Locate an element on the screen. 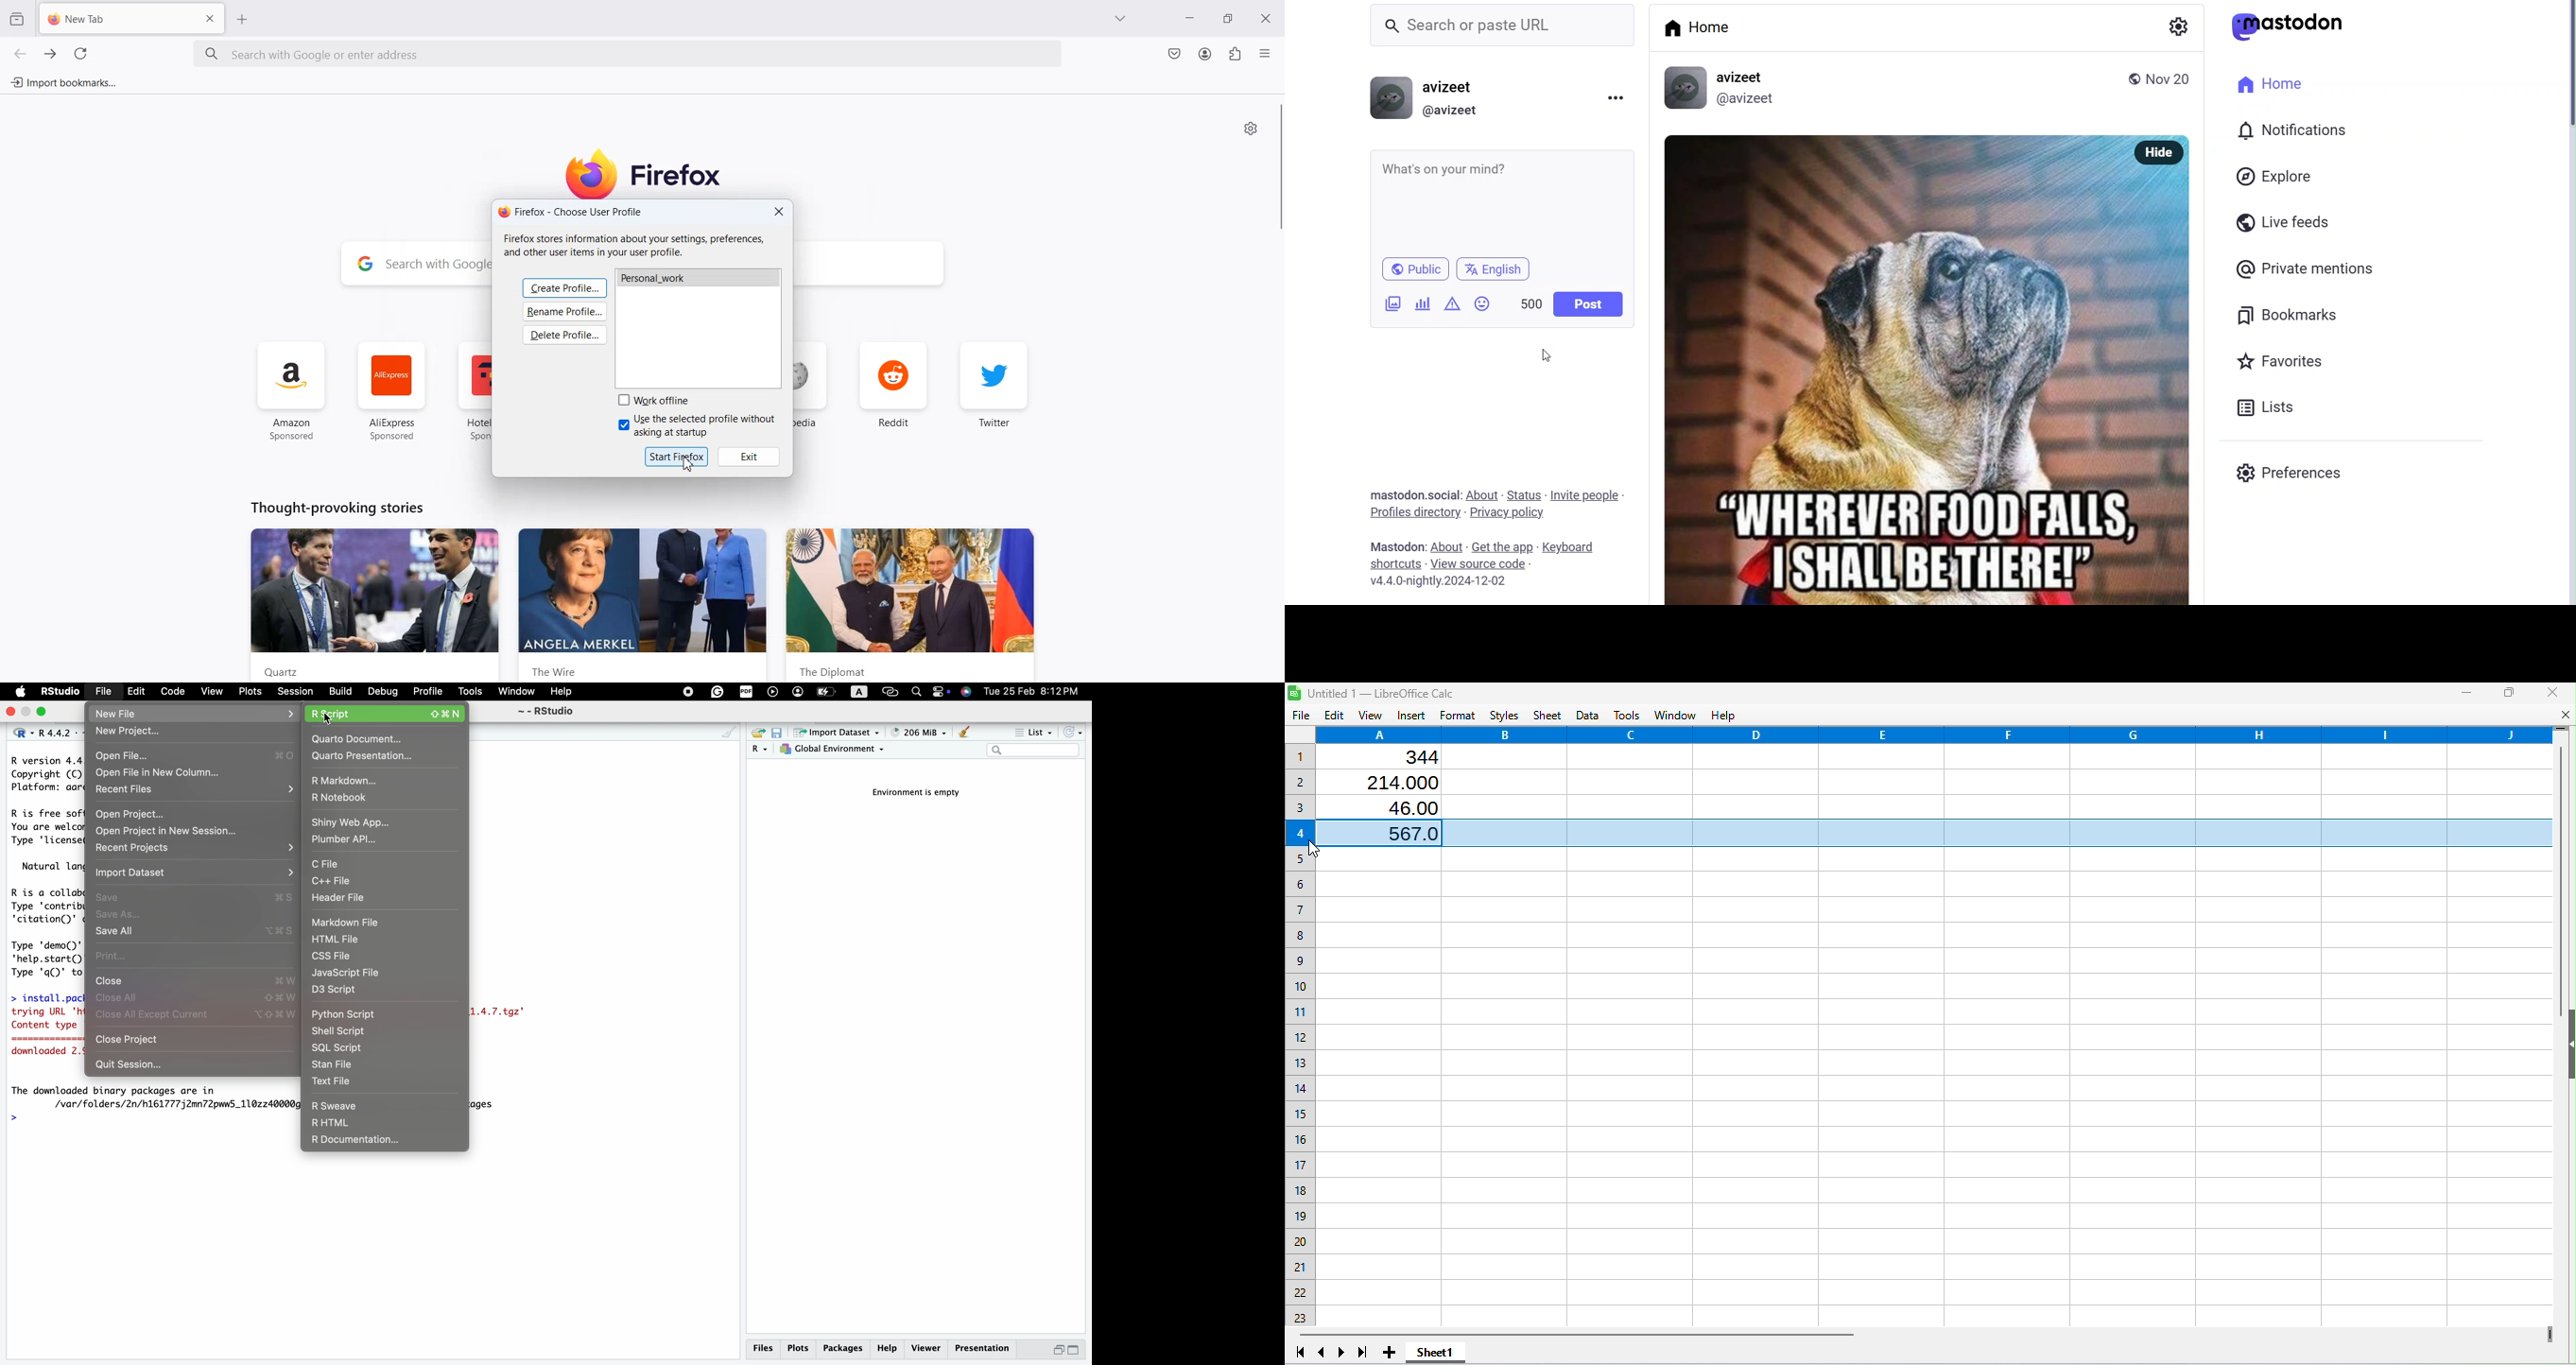  List all tab is located at coordinates (1121, 19).